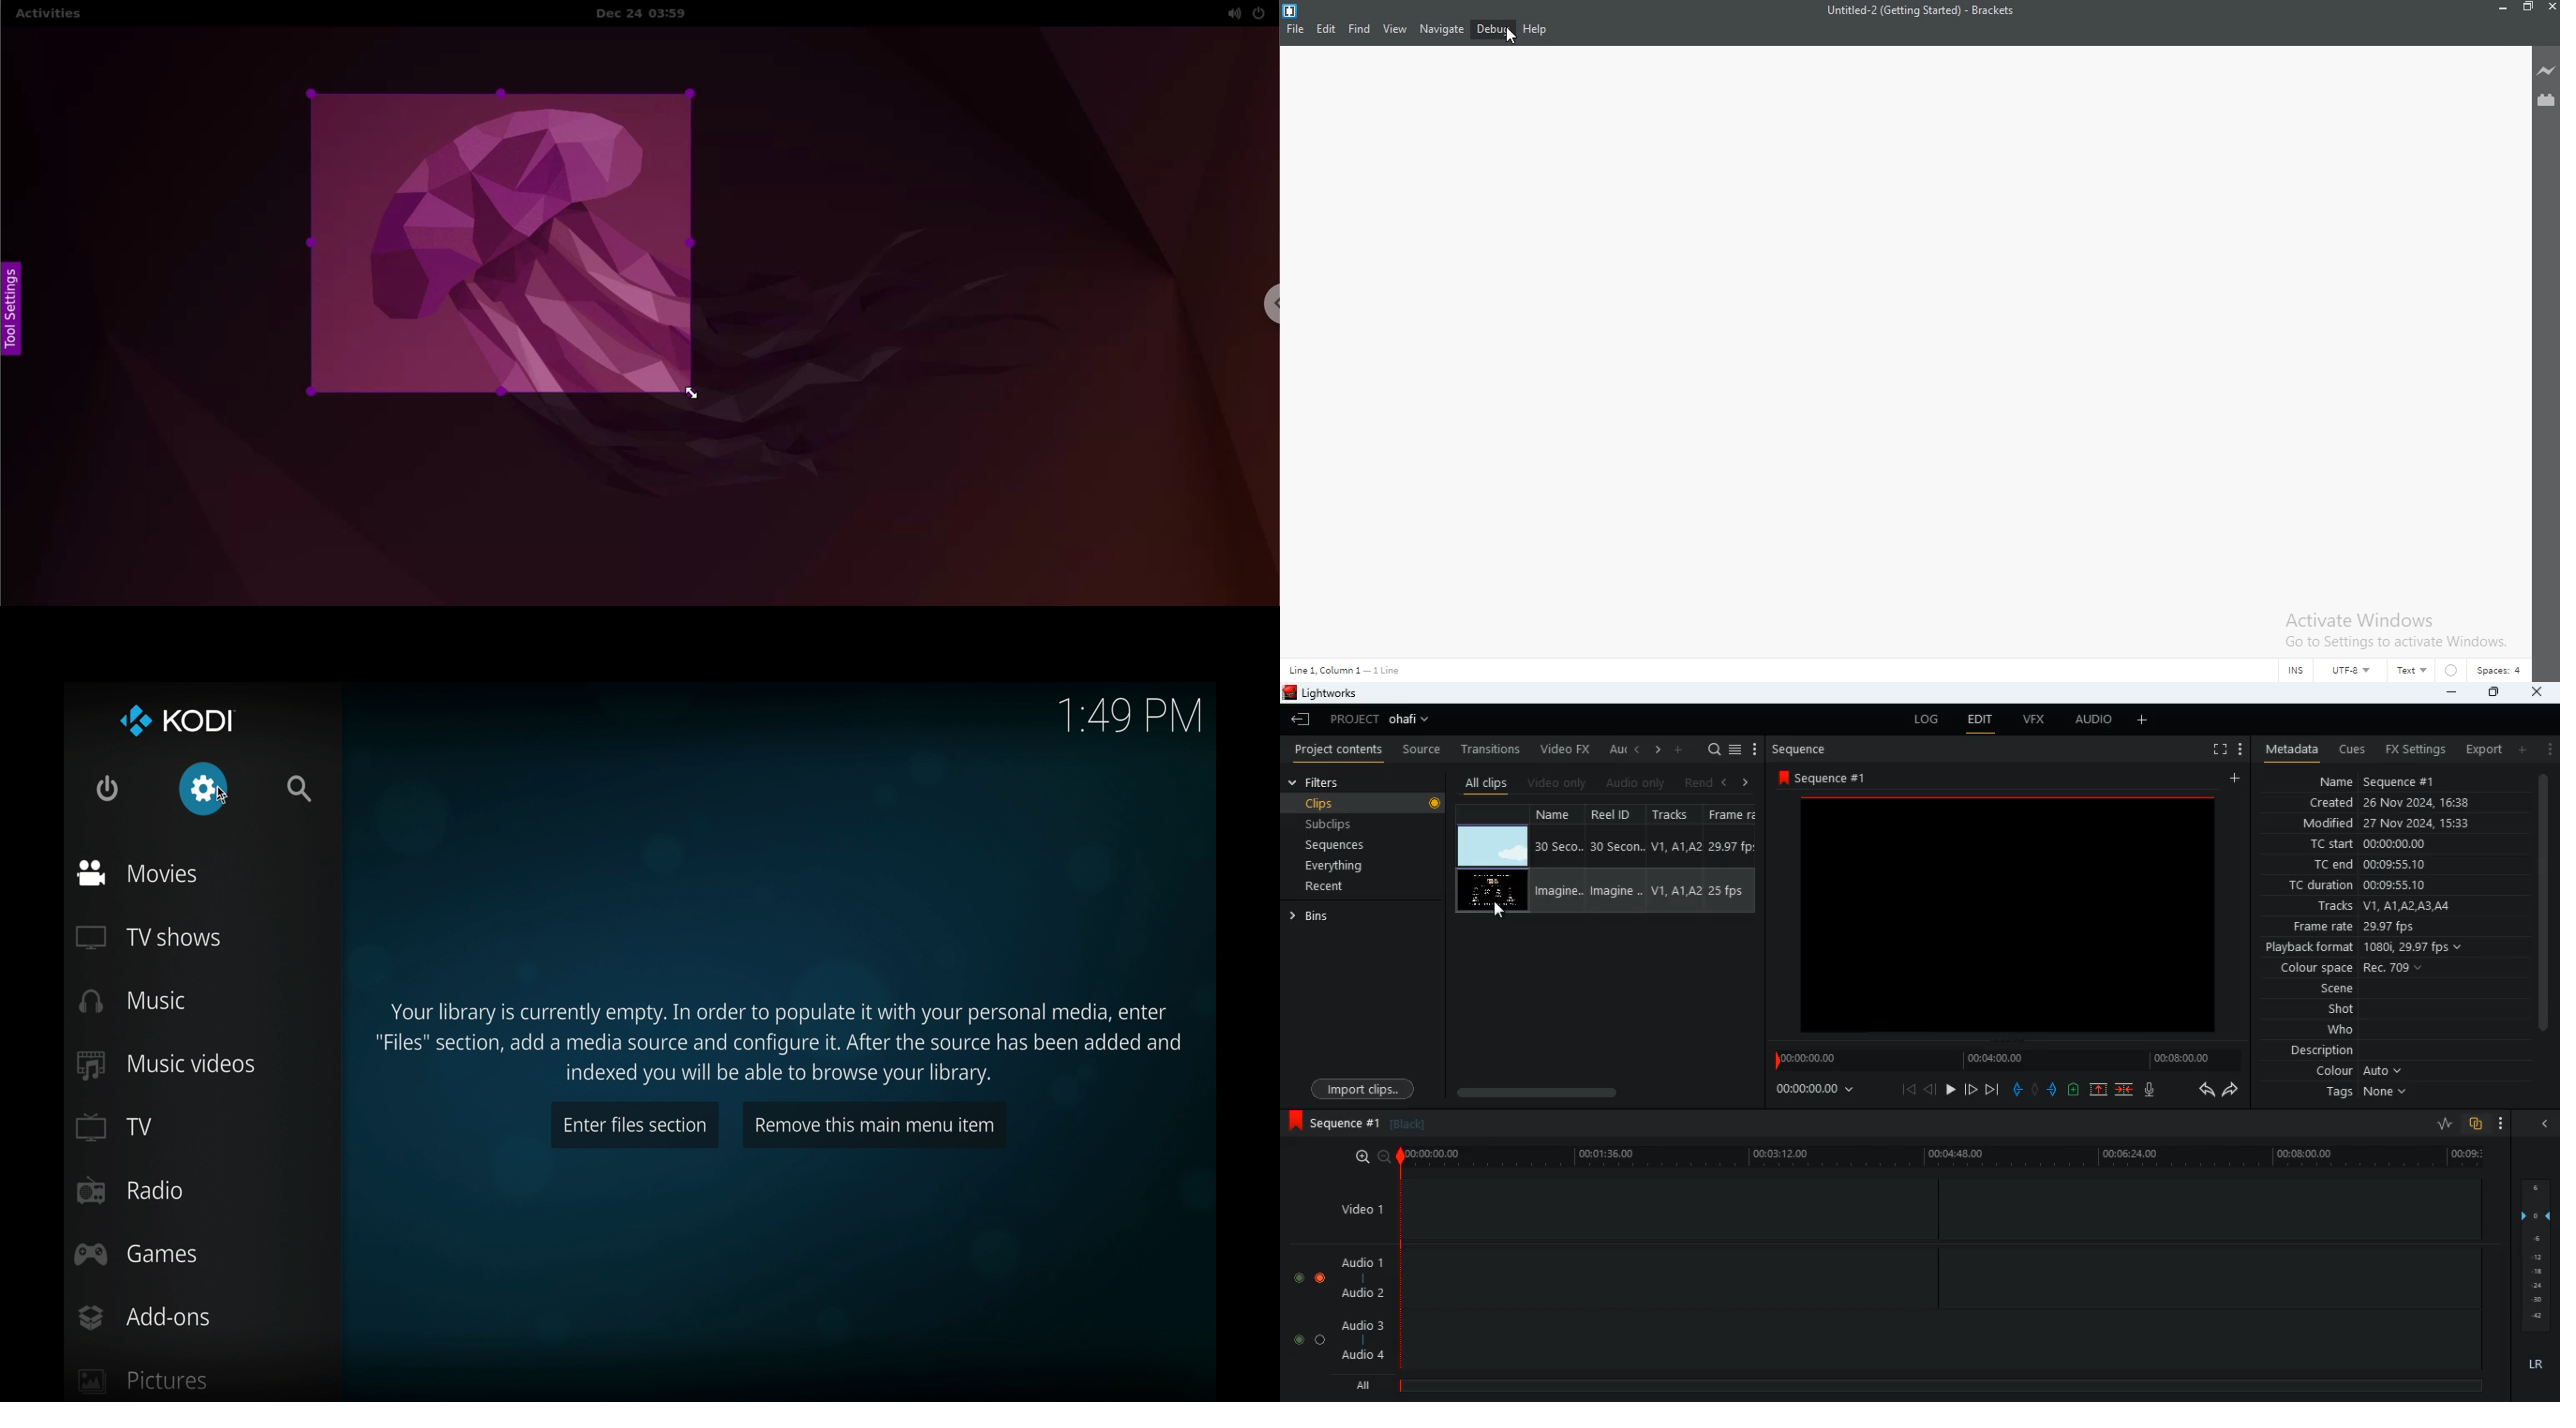 This screenshot has width=2576, height=1428. I want to click on tracks, so click(1674, 816).